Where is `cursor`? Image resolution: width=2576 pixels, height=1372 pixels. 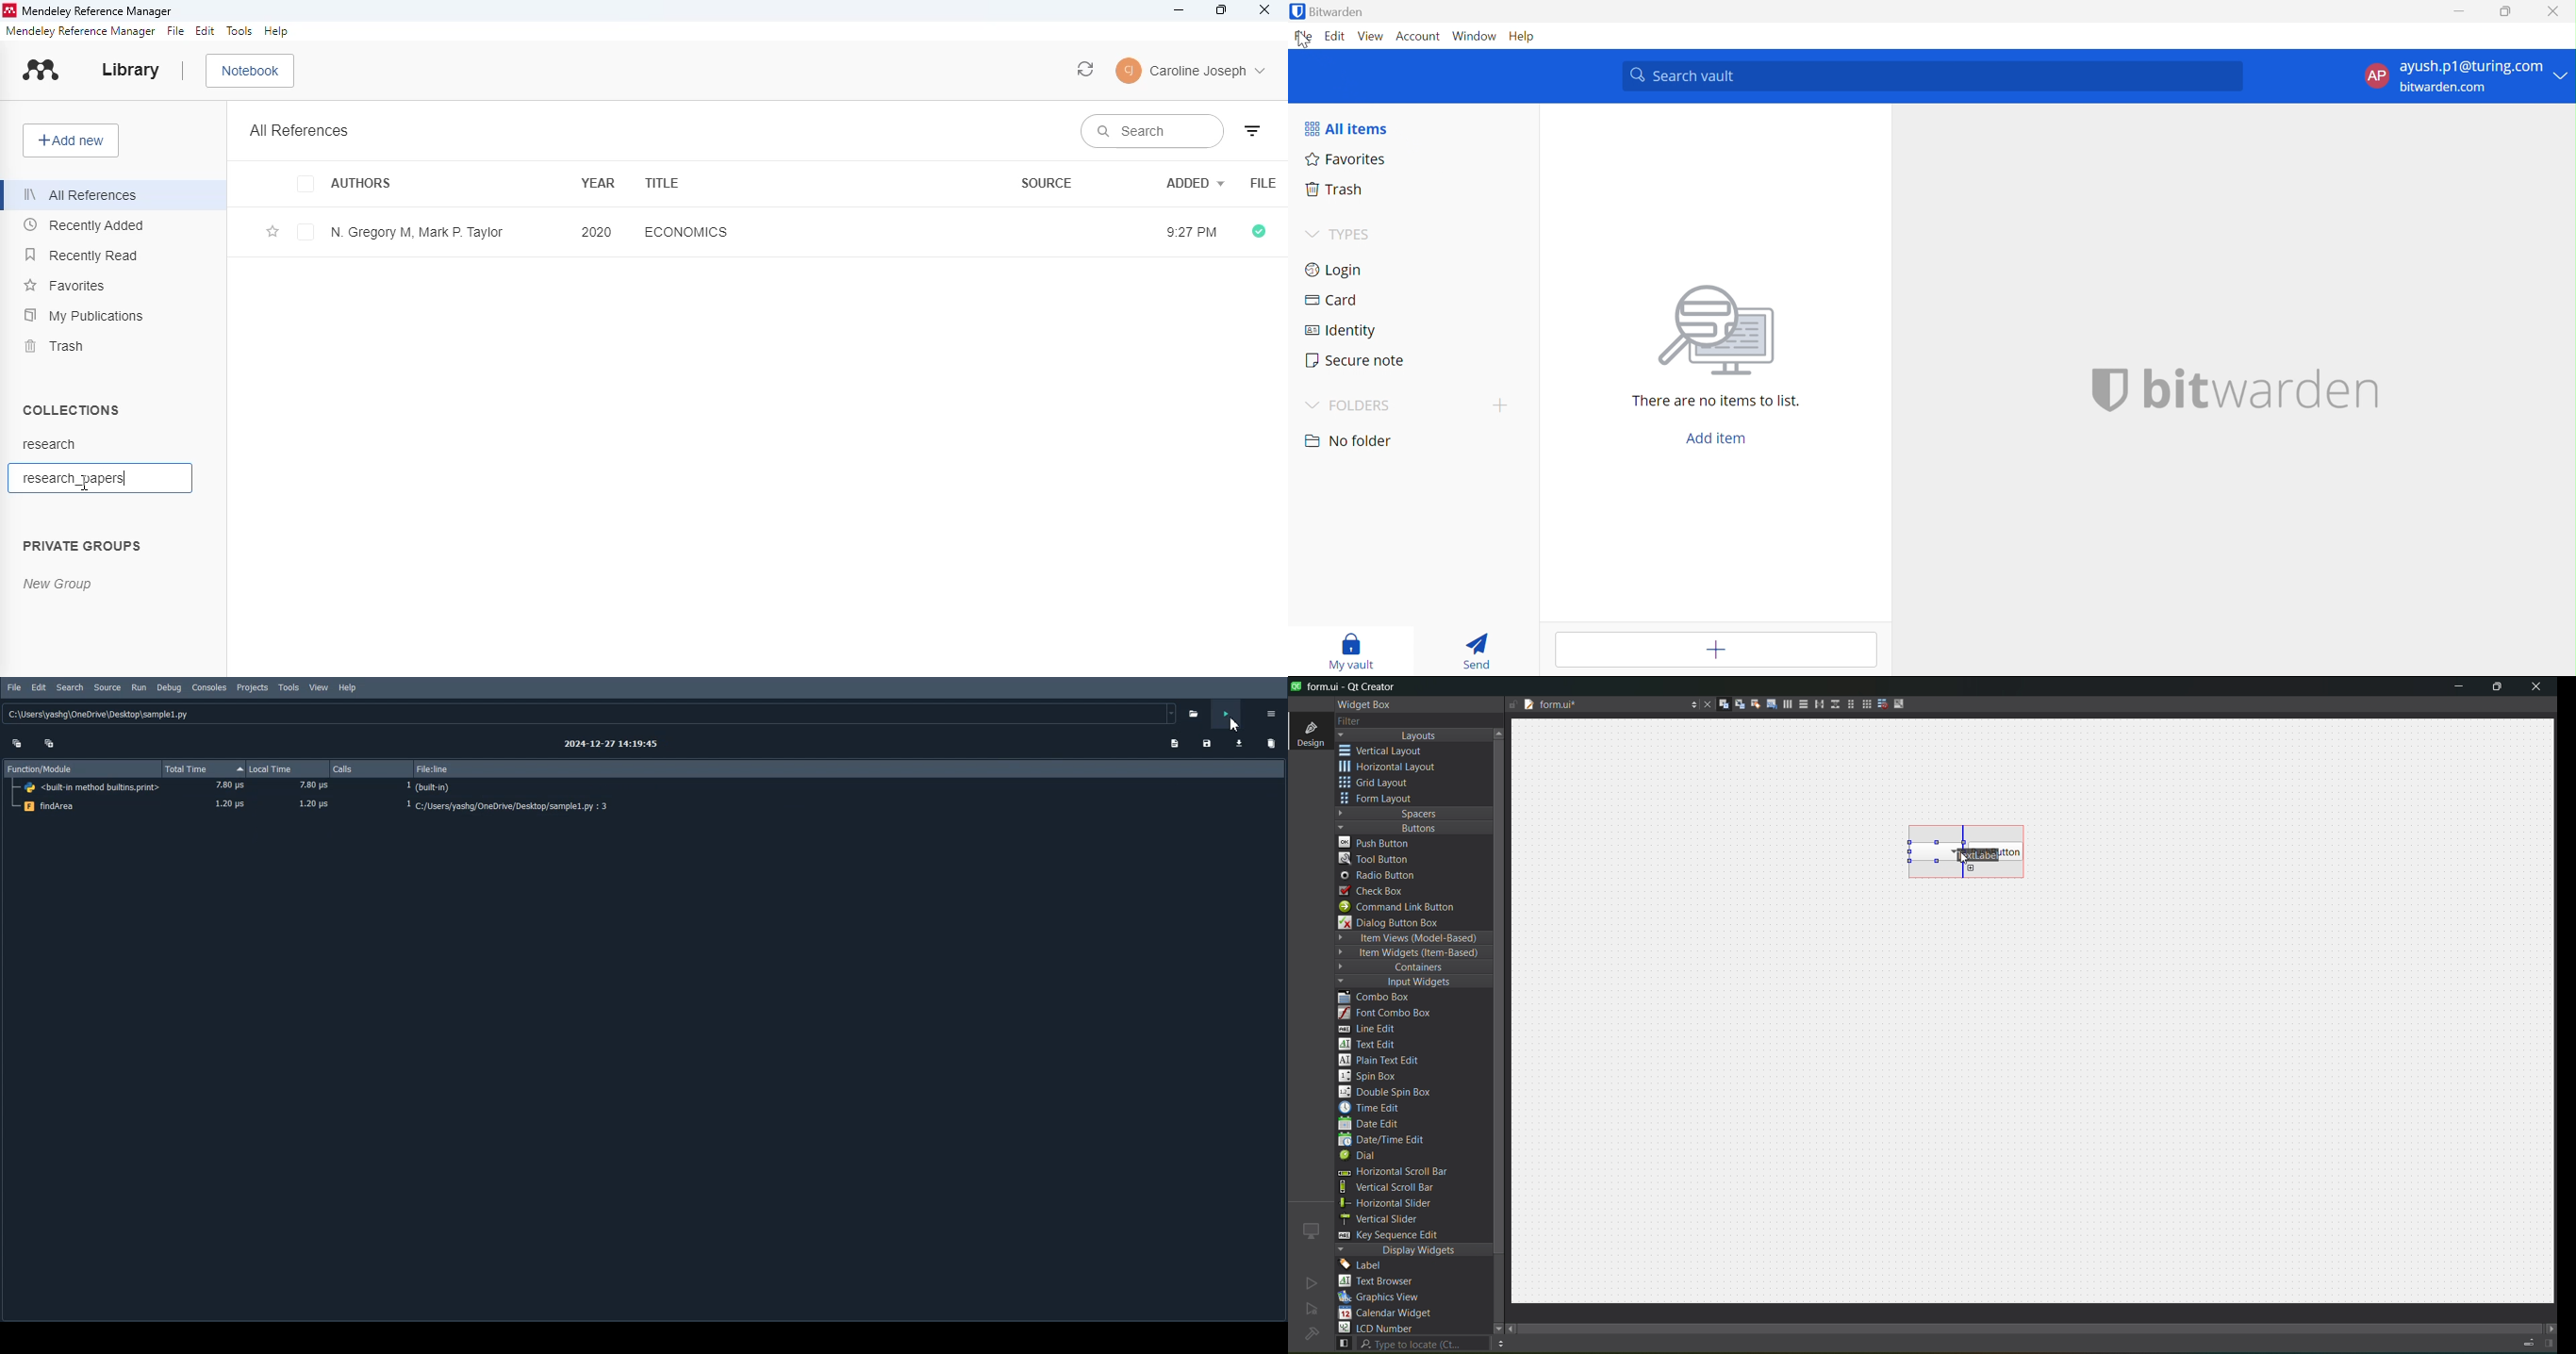 cursor is located at coordinates (85, 483).